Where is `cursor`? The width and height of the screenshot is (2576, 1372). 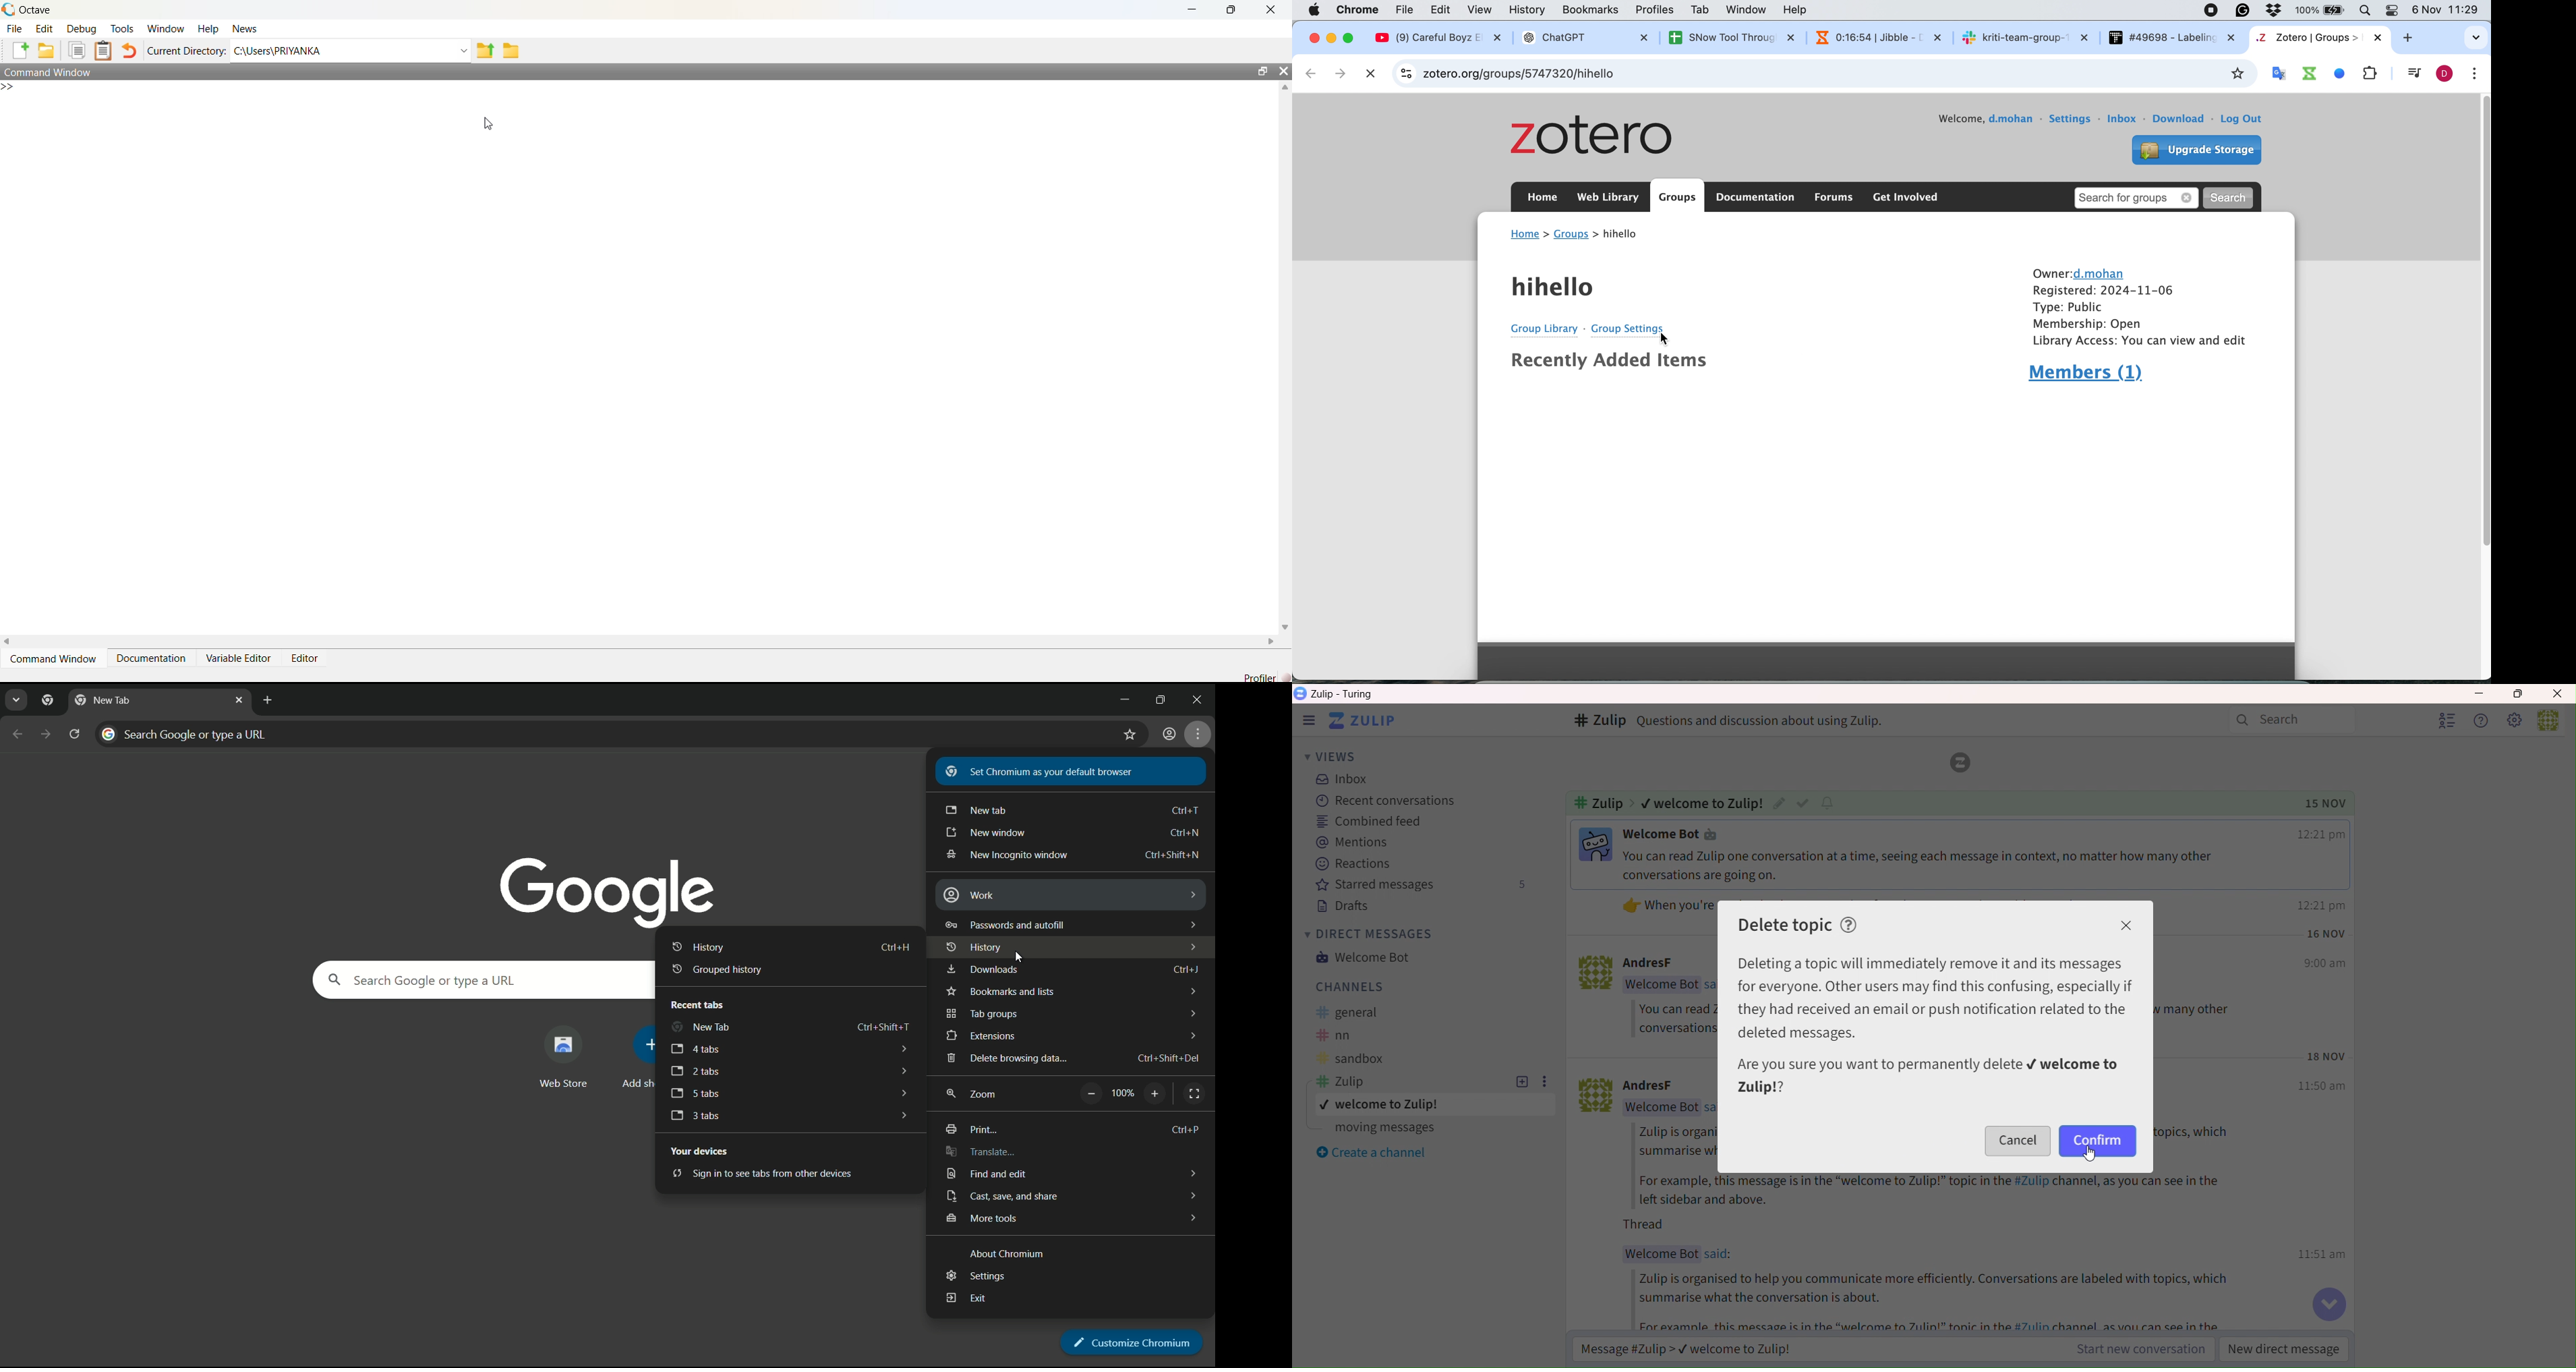 cursor is located at coordinates (1668, 338).